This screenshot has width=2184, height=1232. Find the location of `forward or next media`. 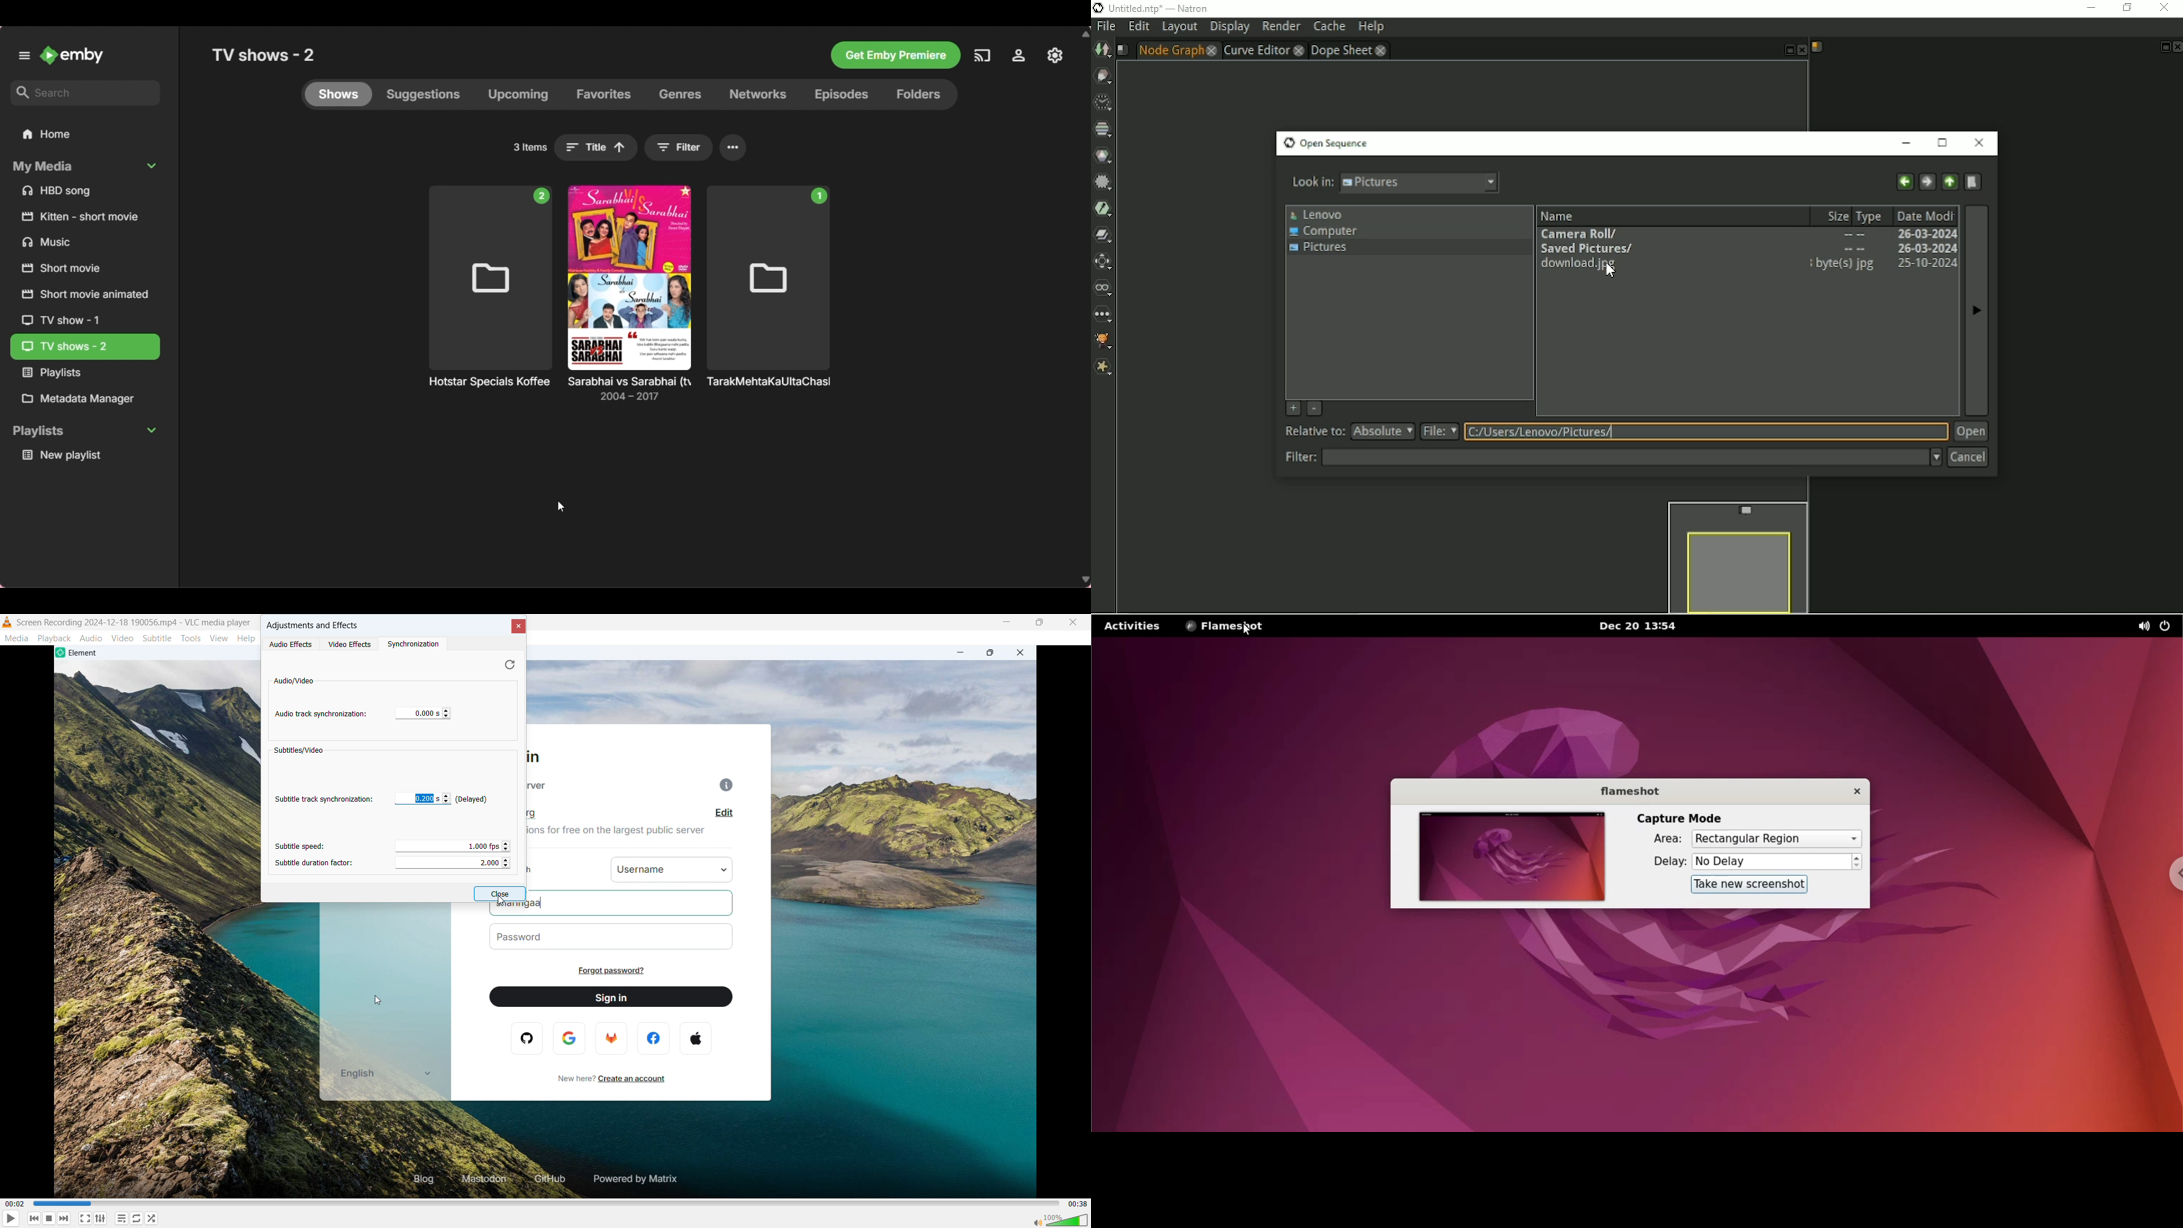

forward or next media is located at coordinates (64, 1218).